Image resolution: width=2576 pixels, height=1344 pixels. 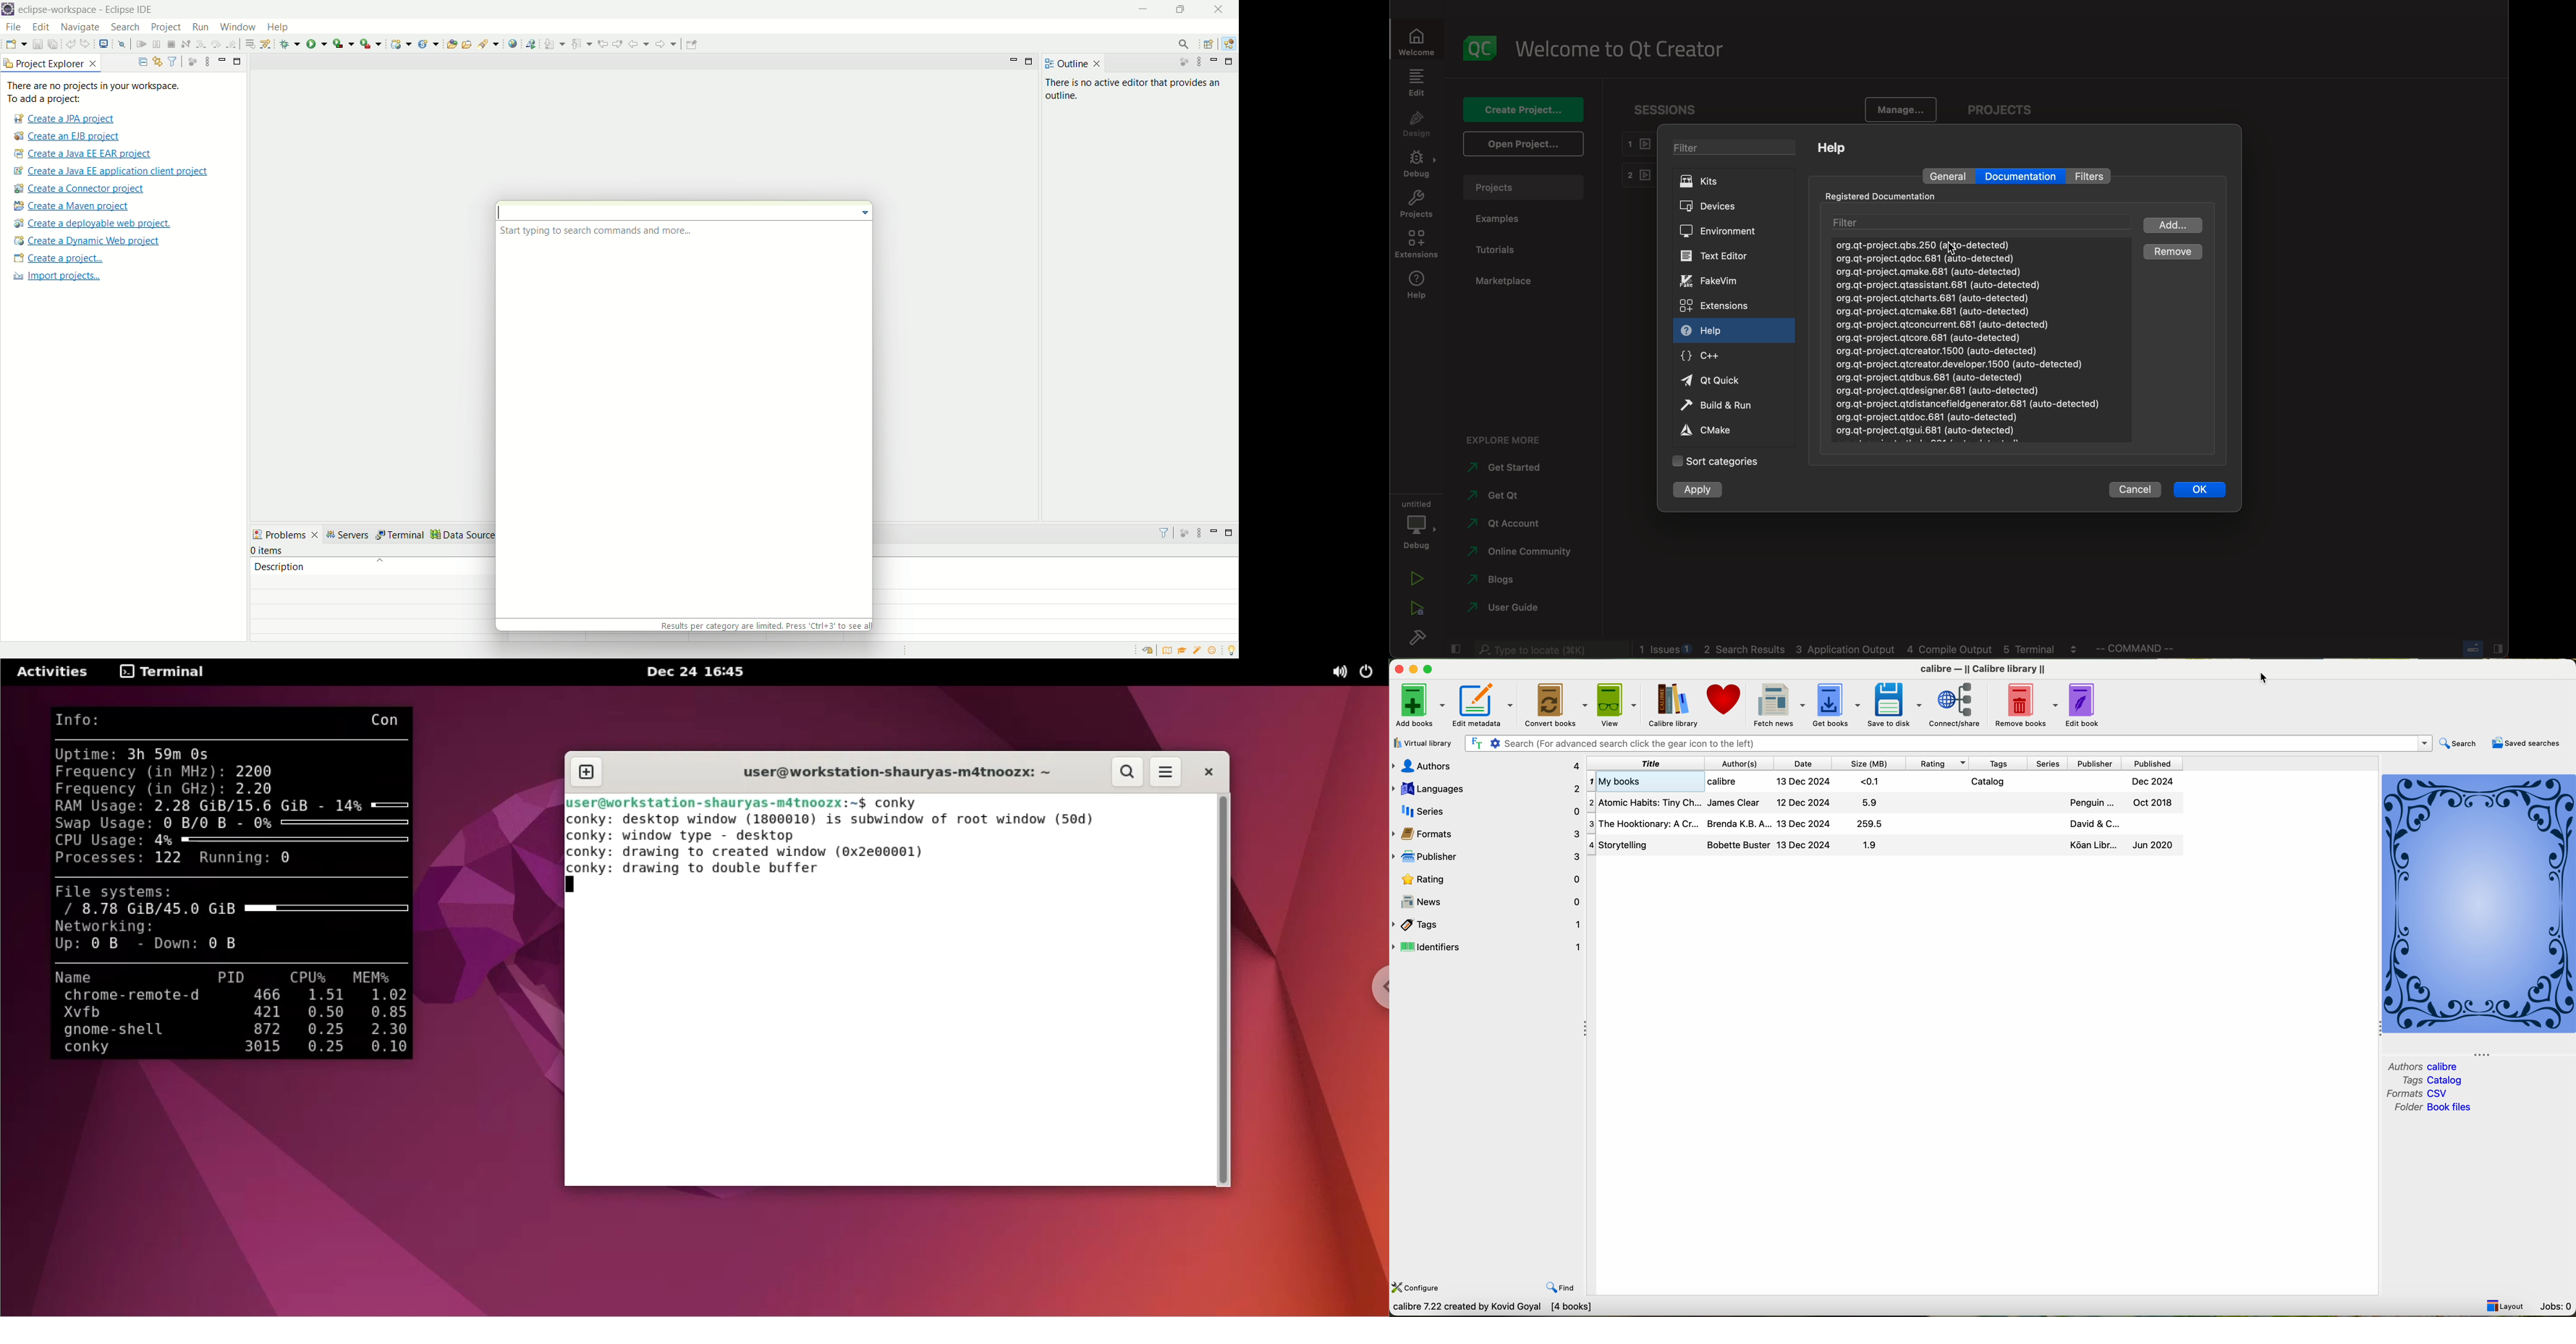 I want to click on tags, so click(x=1999, y=764).